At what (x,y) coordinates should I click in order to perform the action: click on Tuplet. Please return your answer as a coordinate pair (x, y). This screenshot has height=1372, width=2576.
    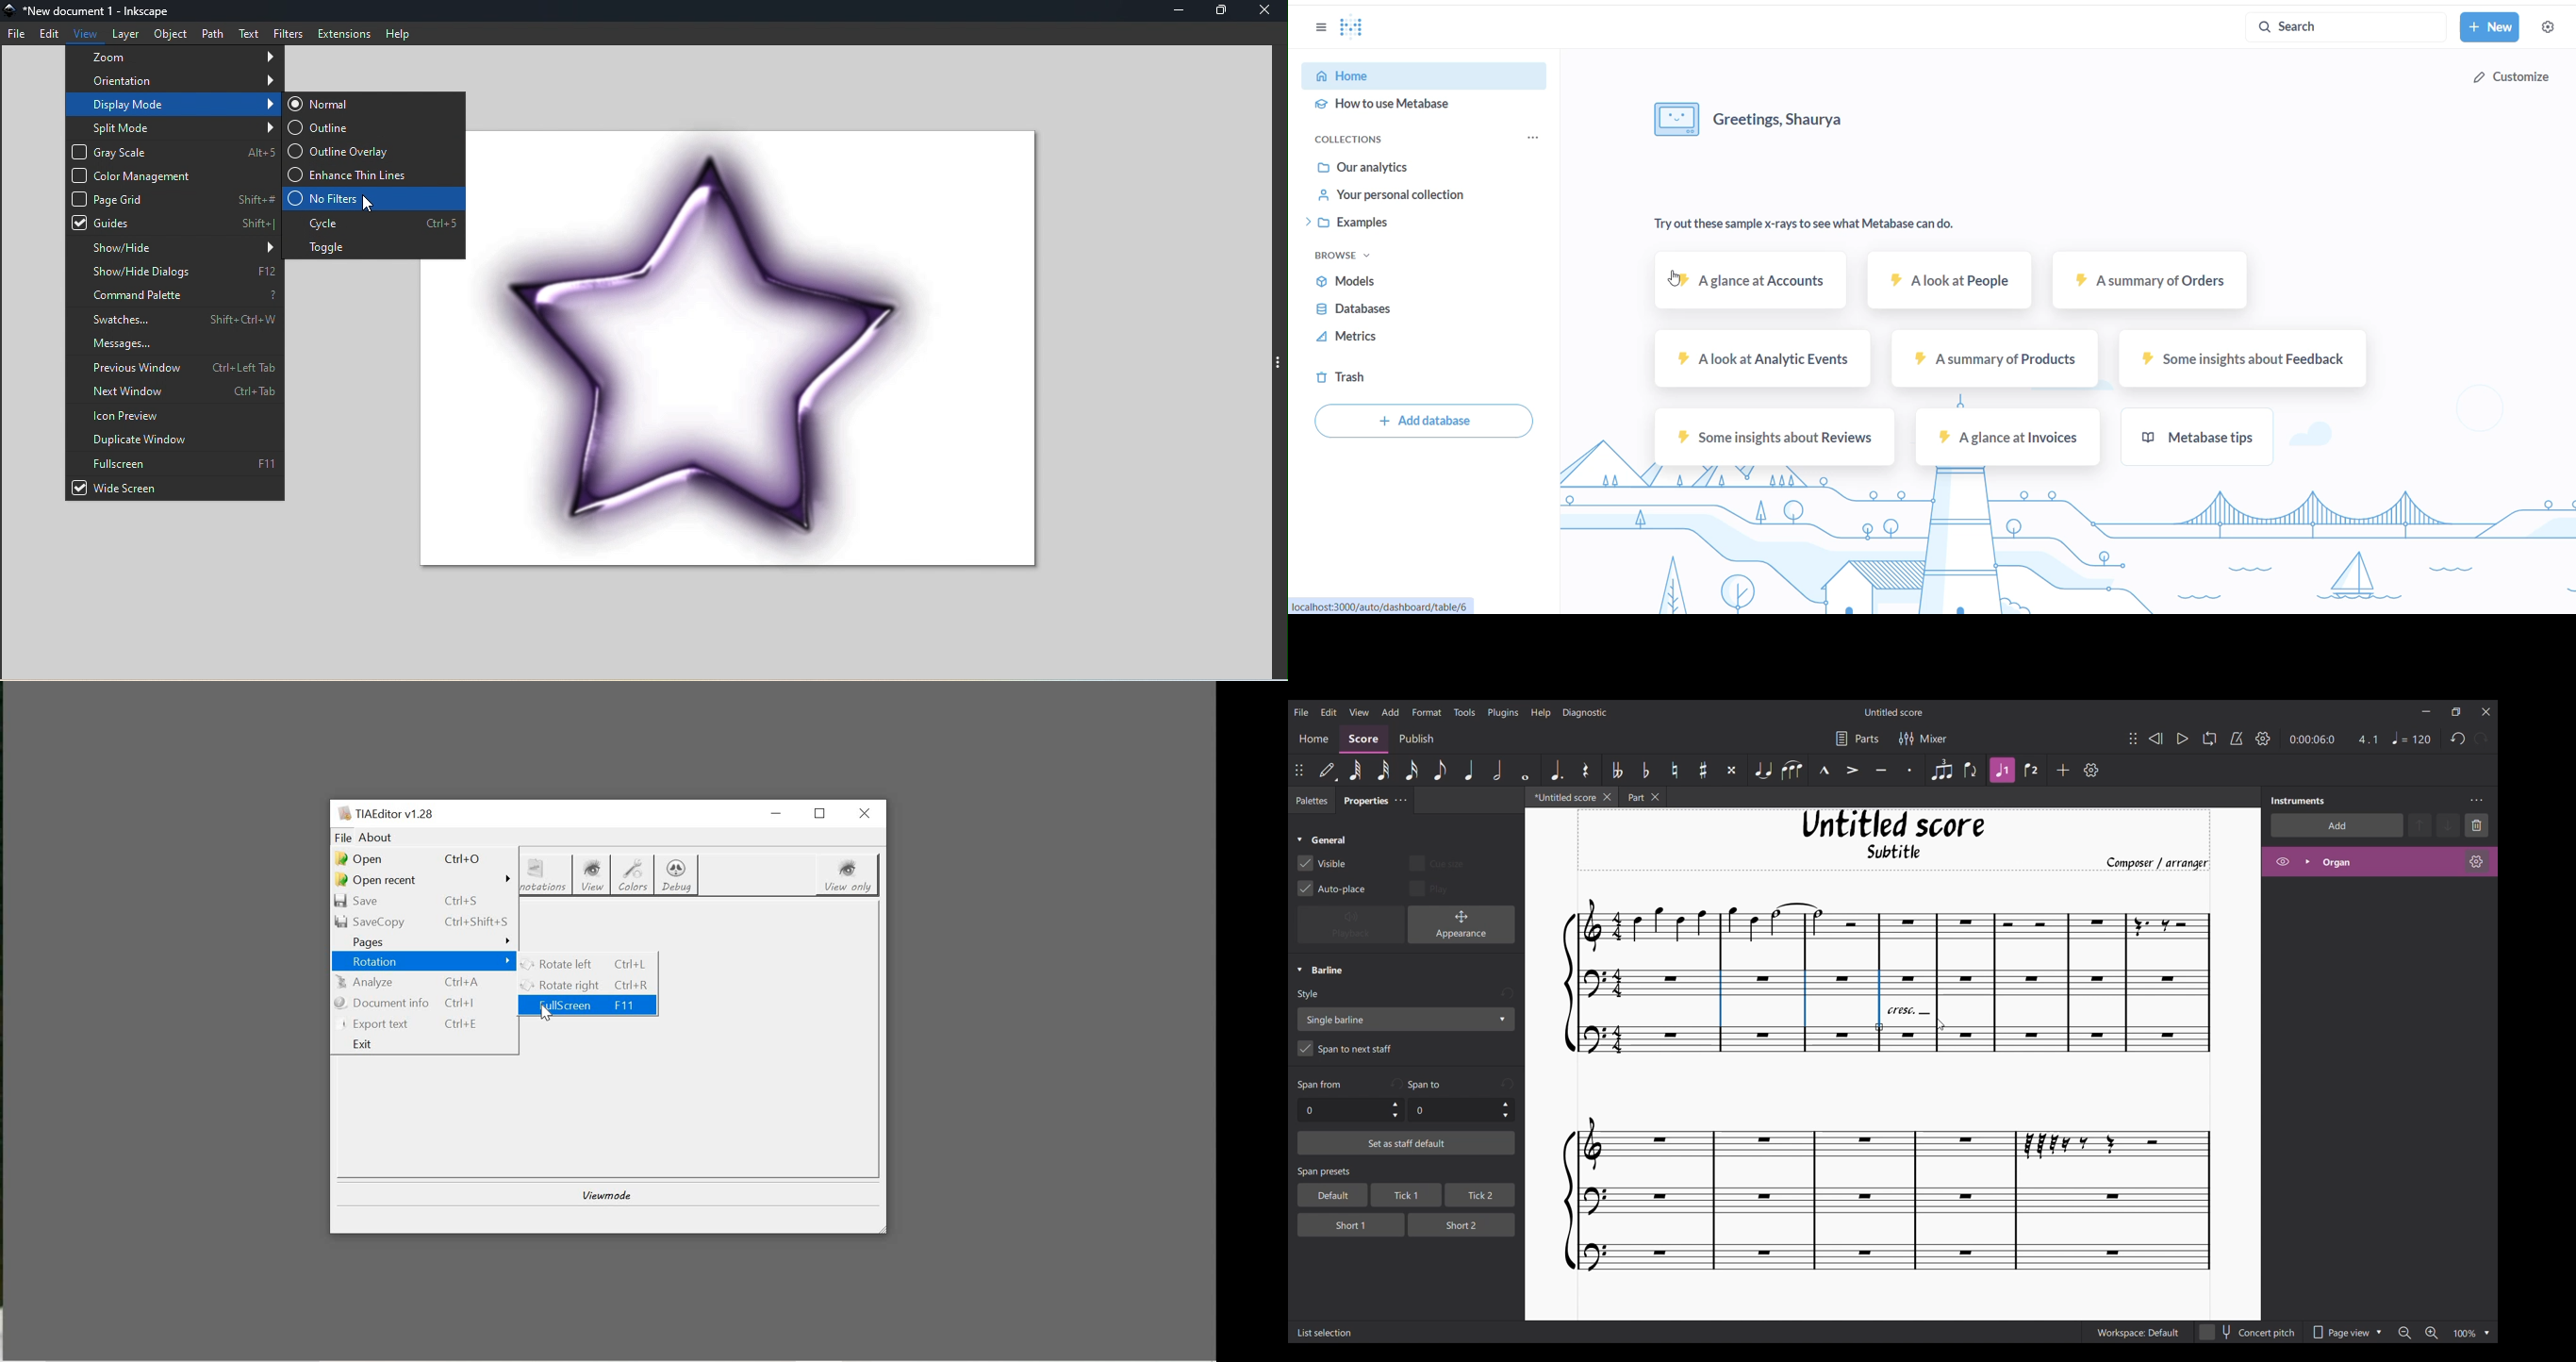
    Looking at the image, I should click on (1941, 770).